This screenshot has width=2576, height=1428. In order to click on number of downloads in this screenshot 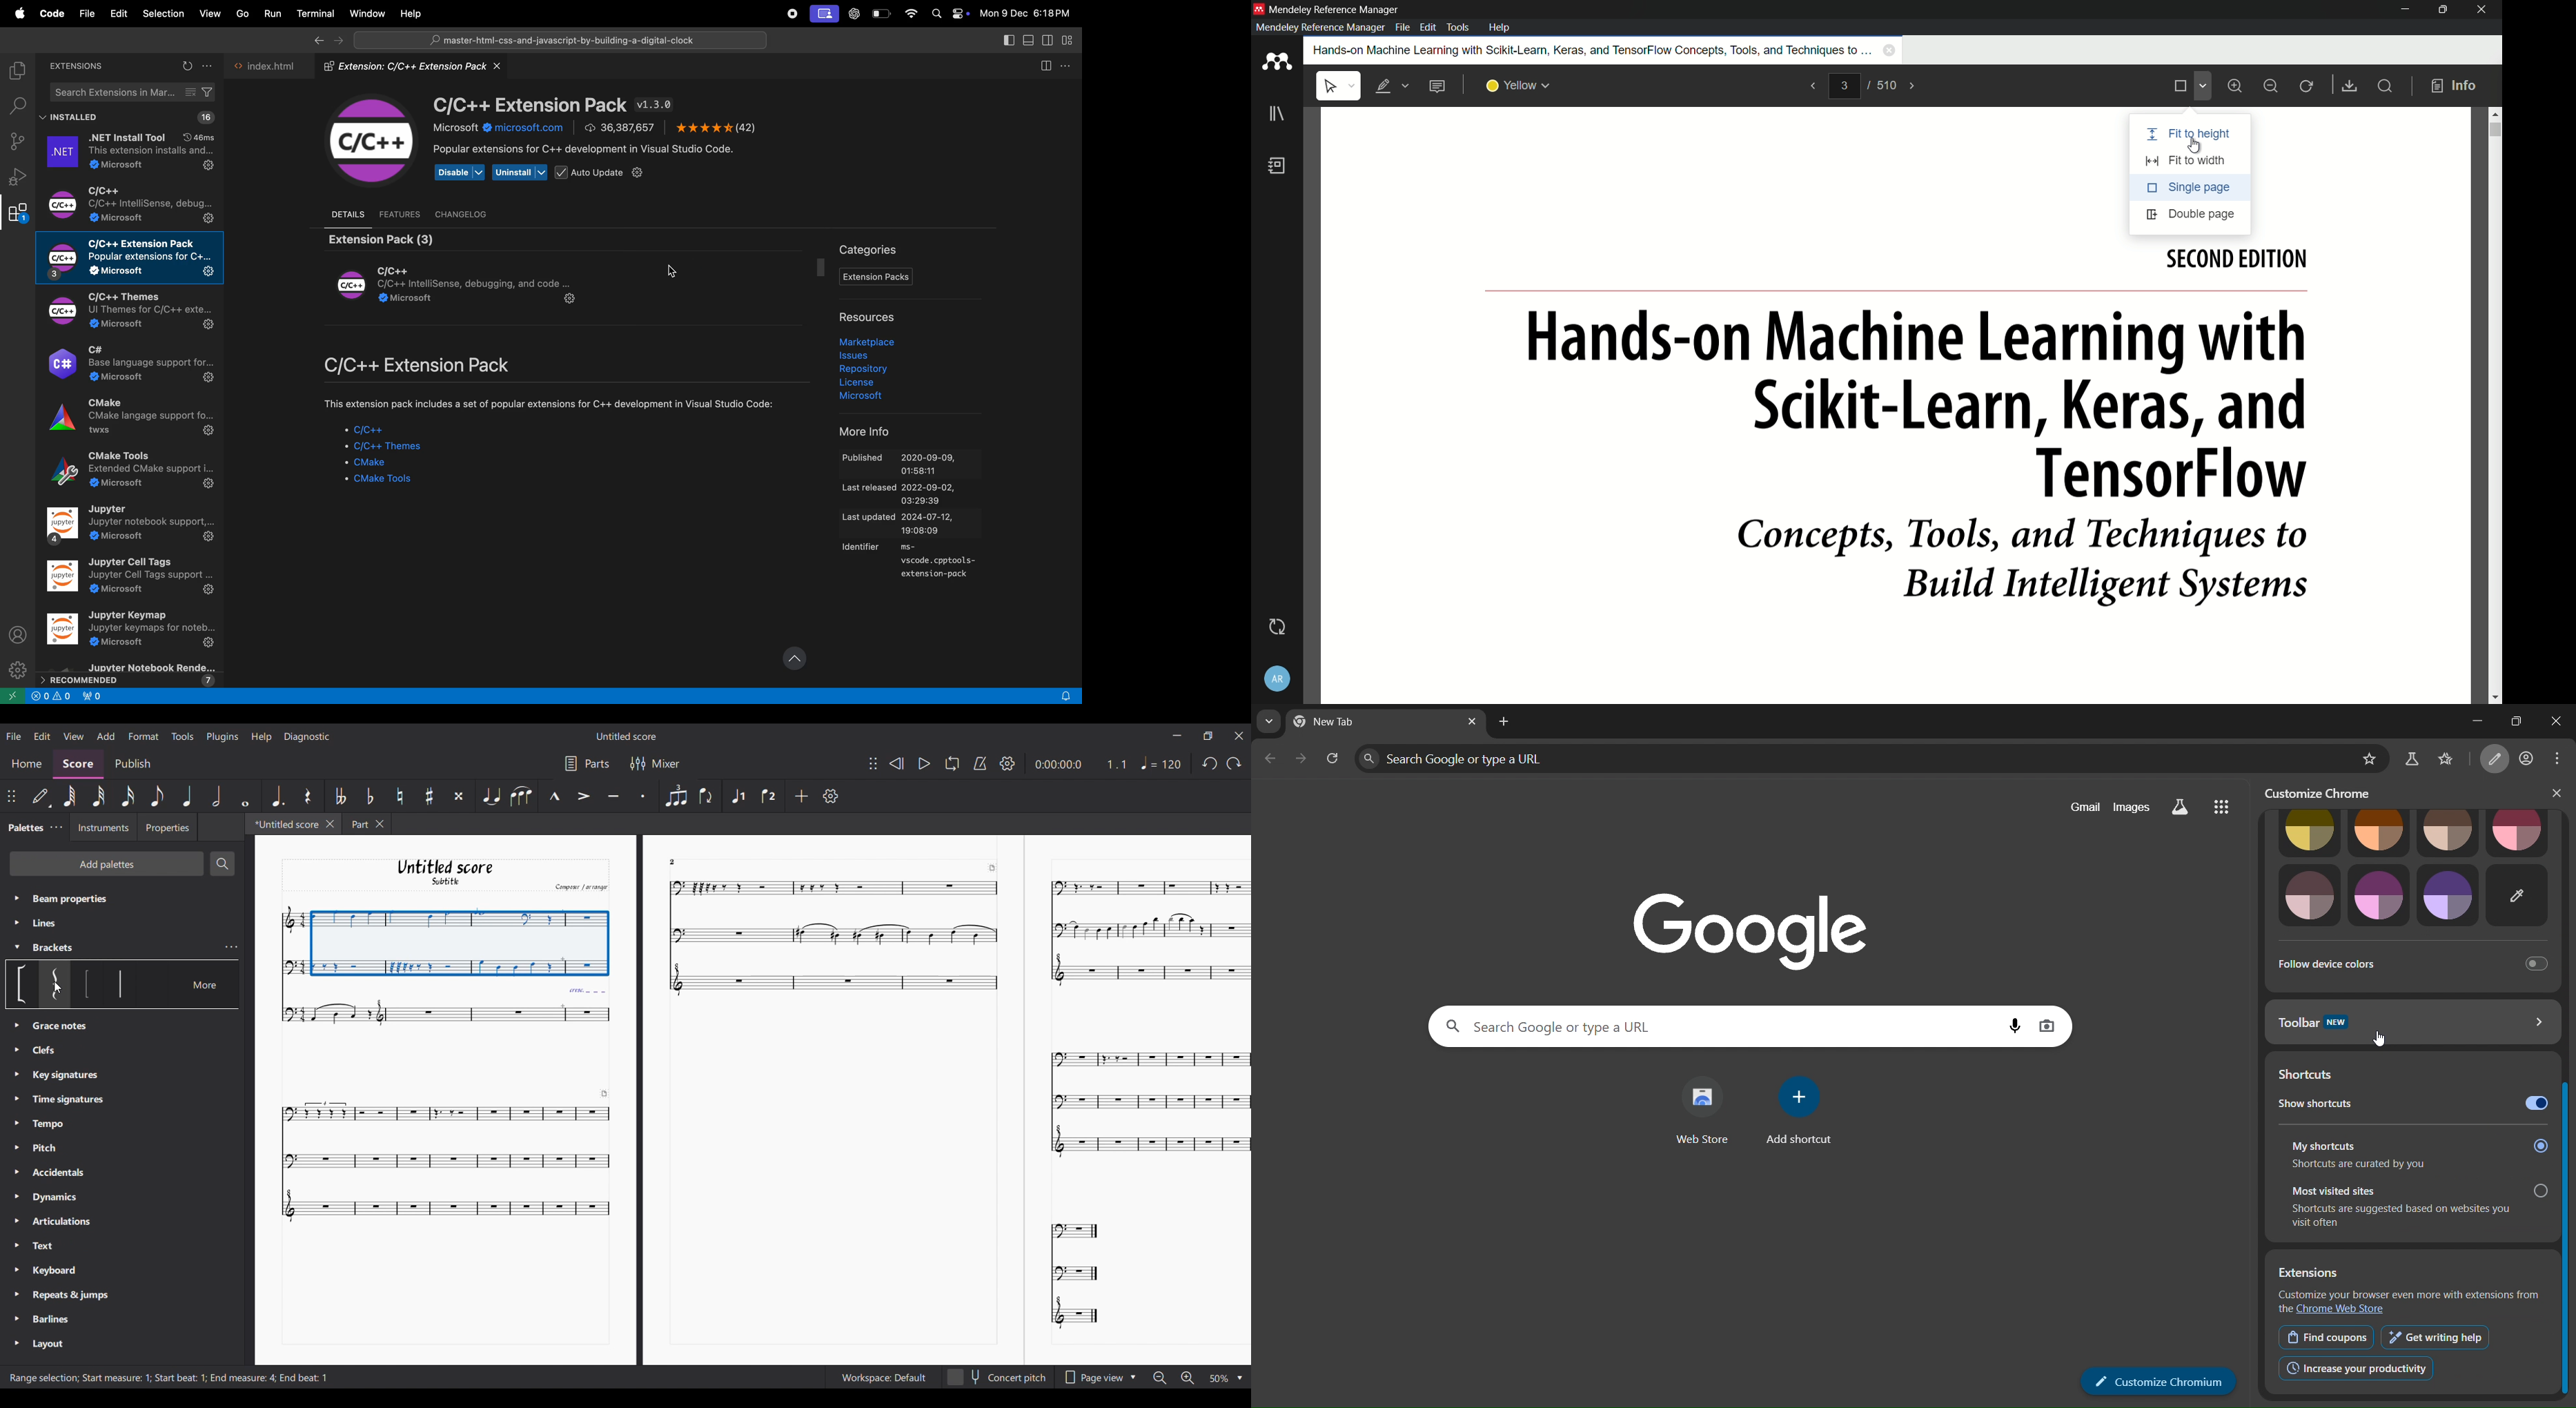, I will do `click(620, 127)`.